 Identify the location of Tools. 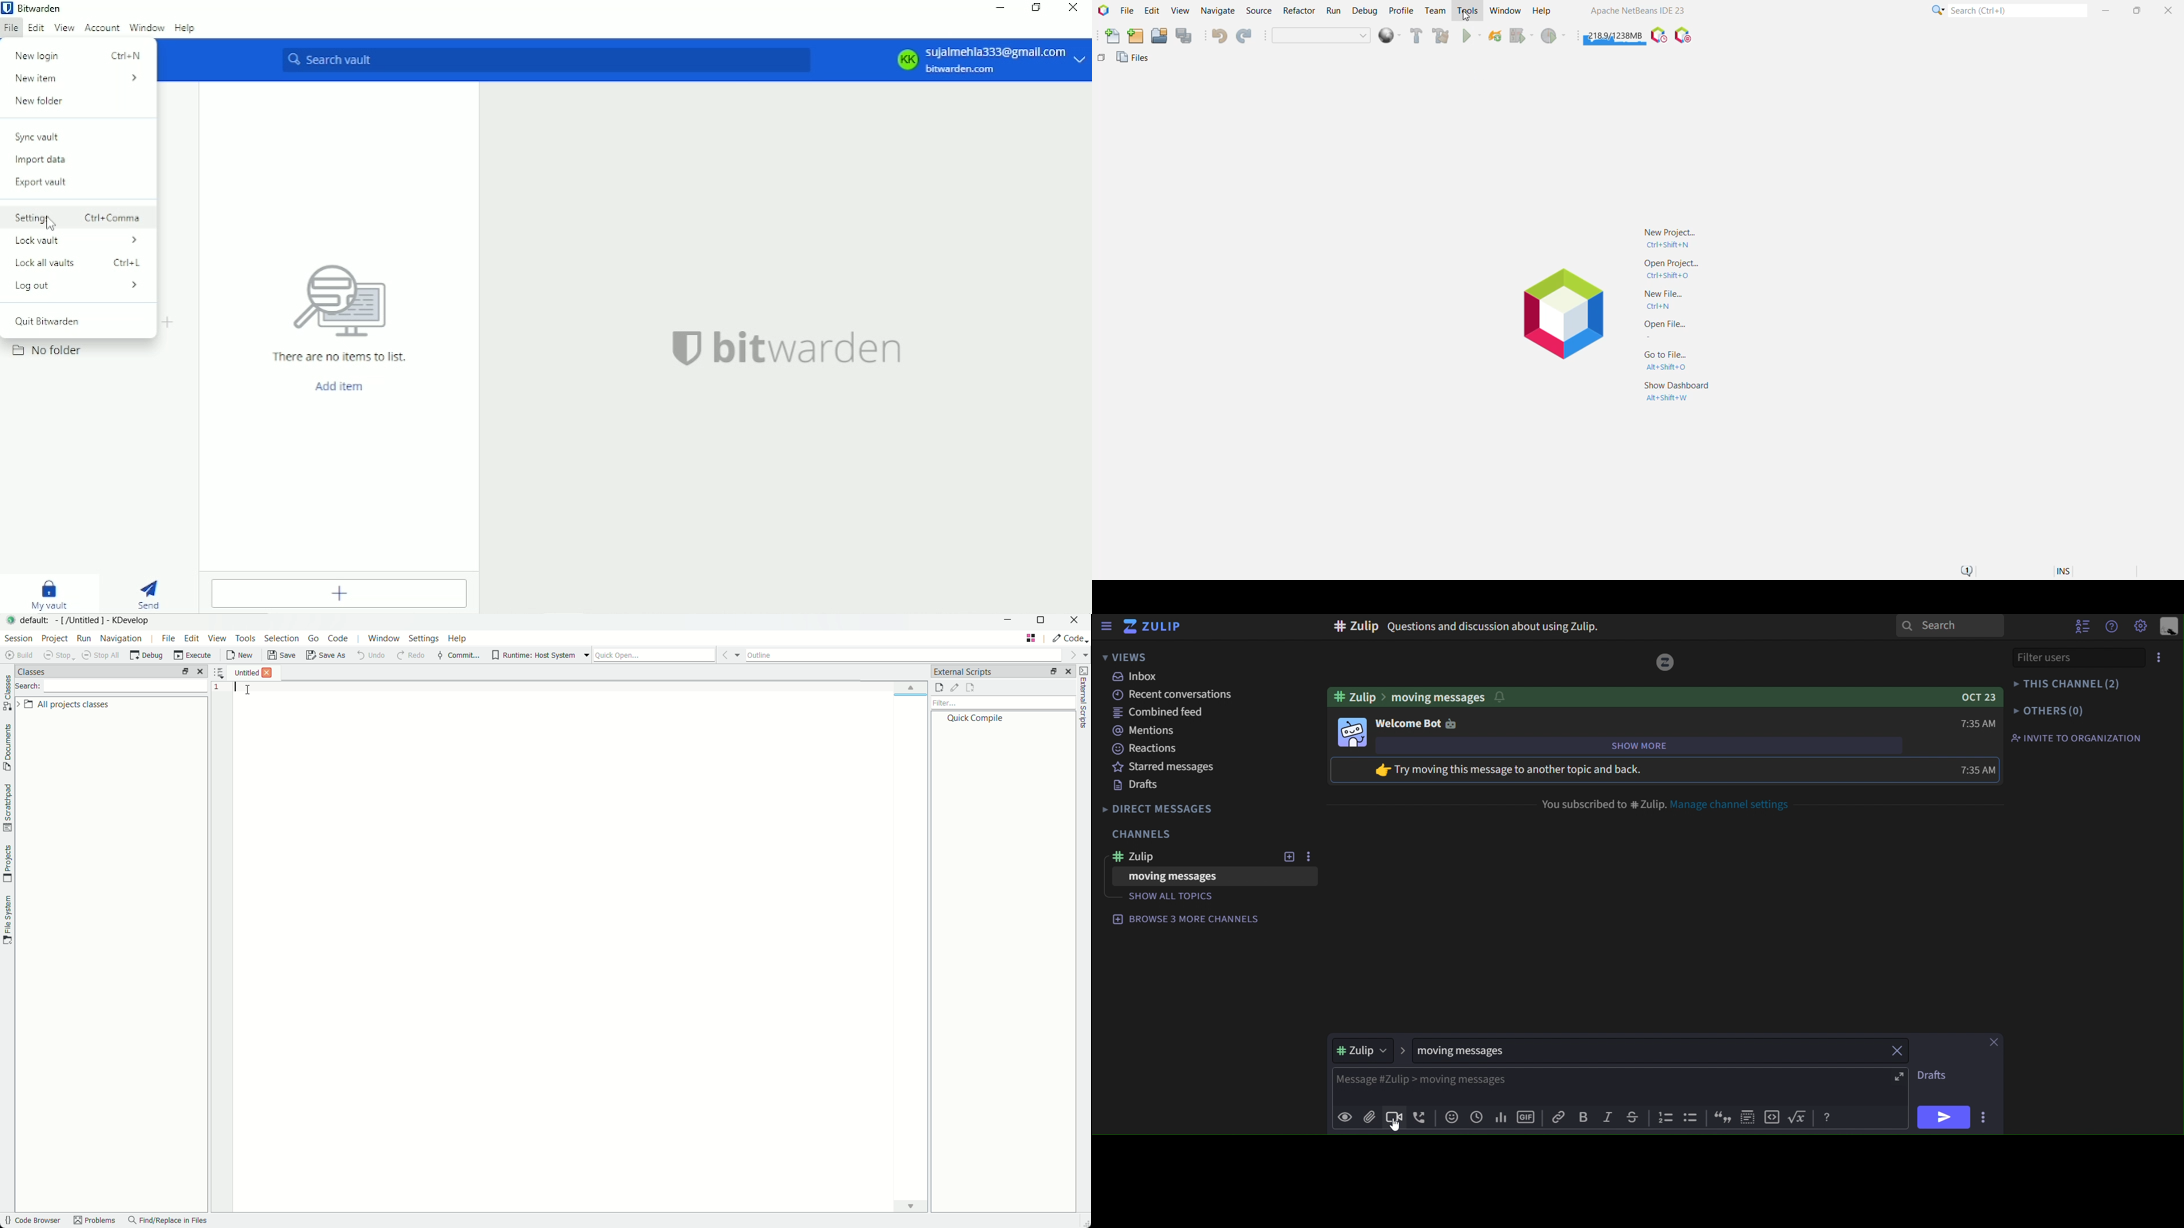
(1468, 10).